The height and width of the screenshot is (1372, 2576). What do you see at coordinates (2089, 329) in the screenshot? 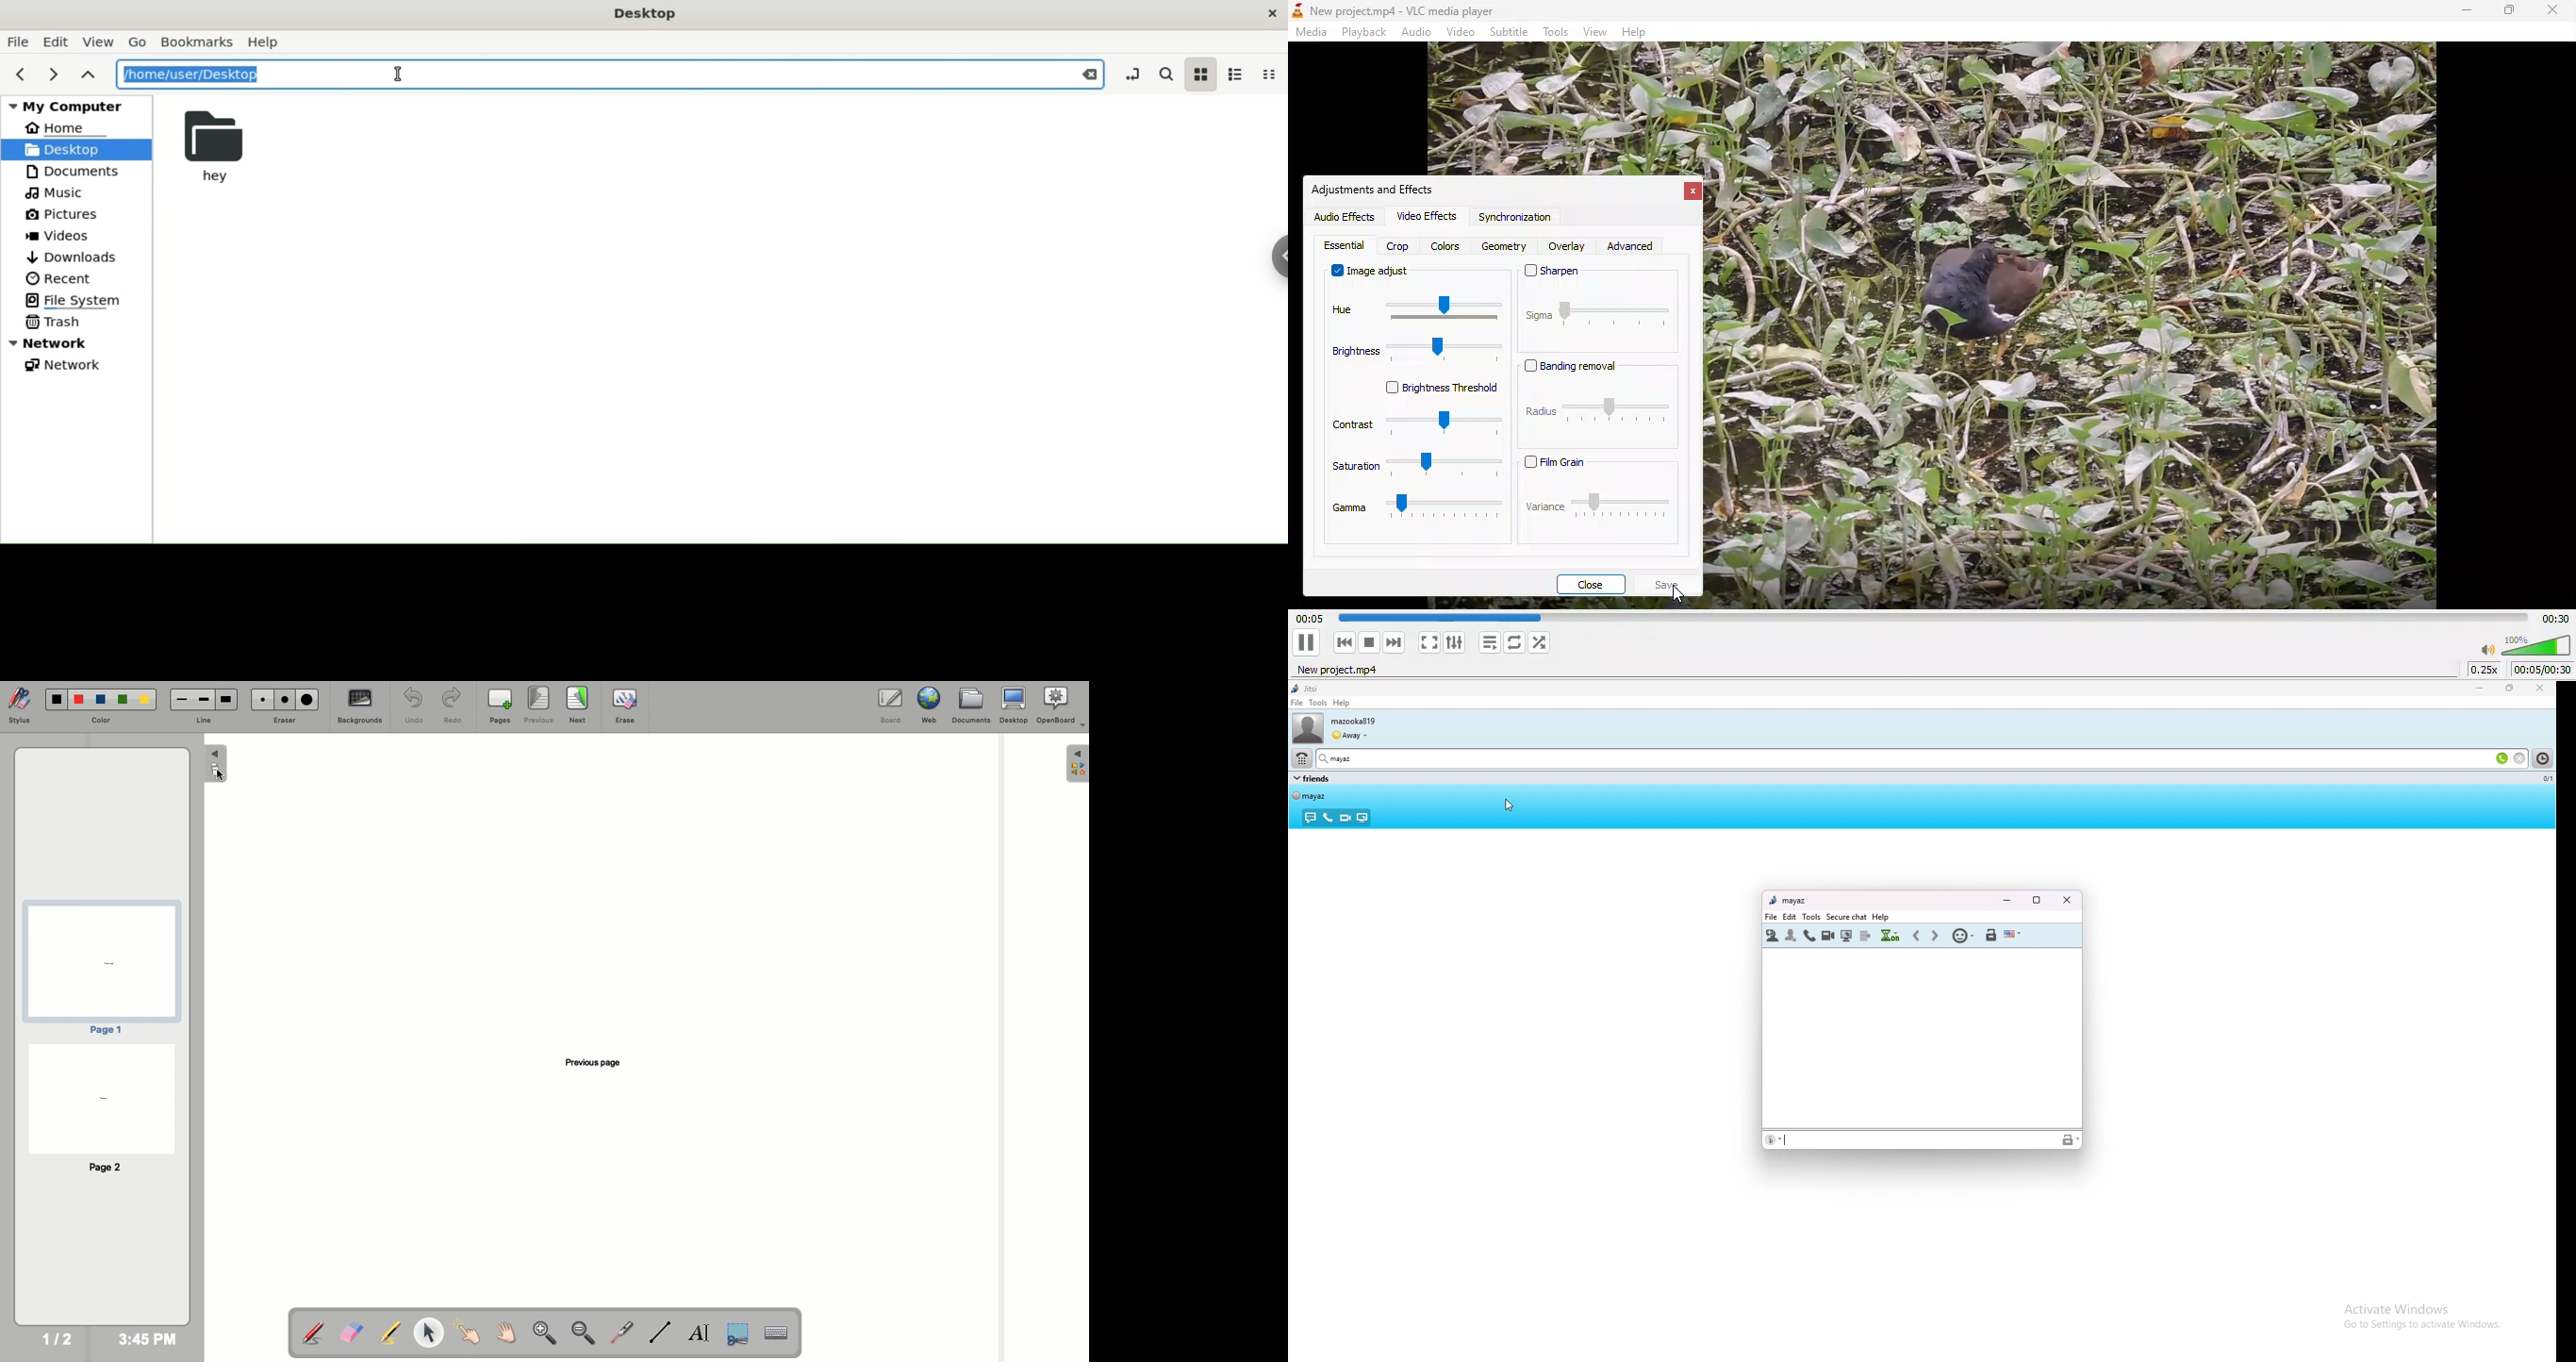
I see `image` at bounding box center [2089, 329].